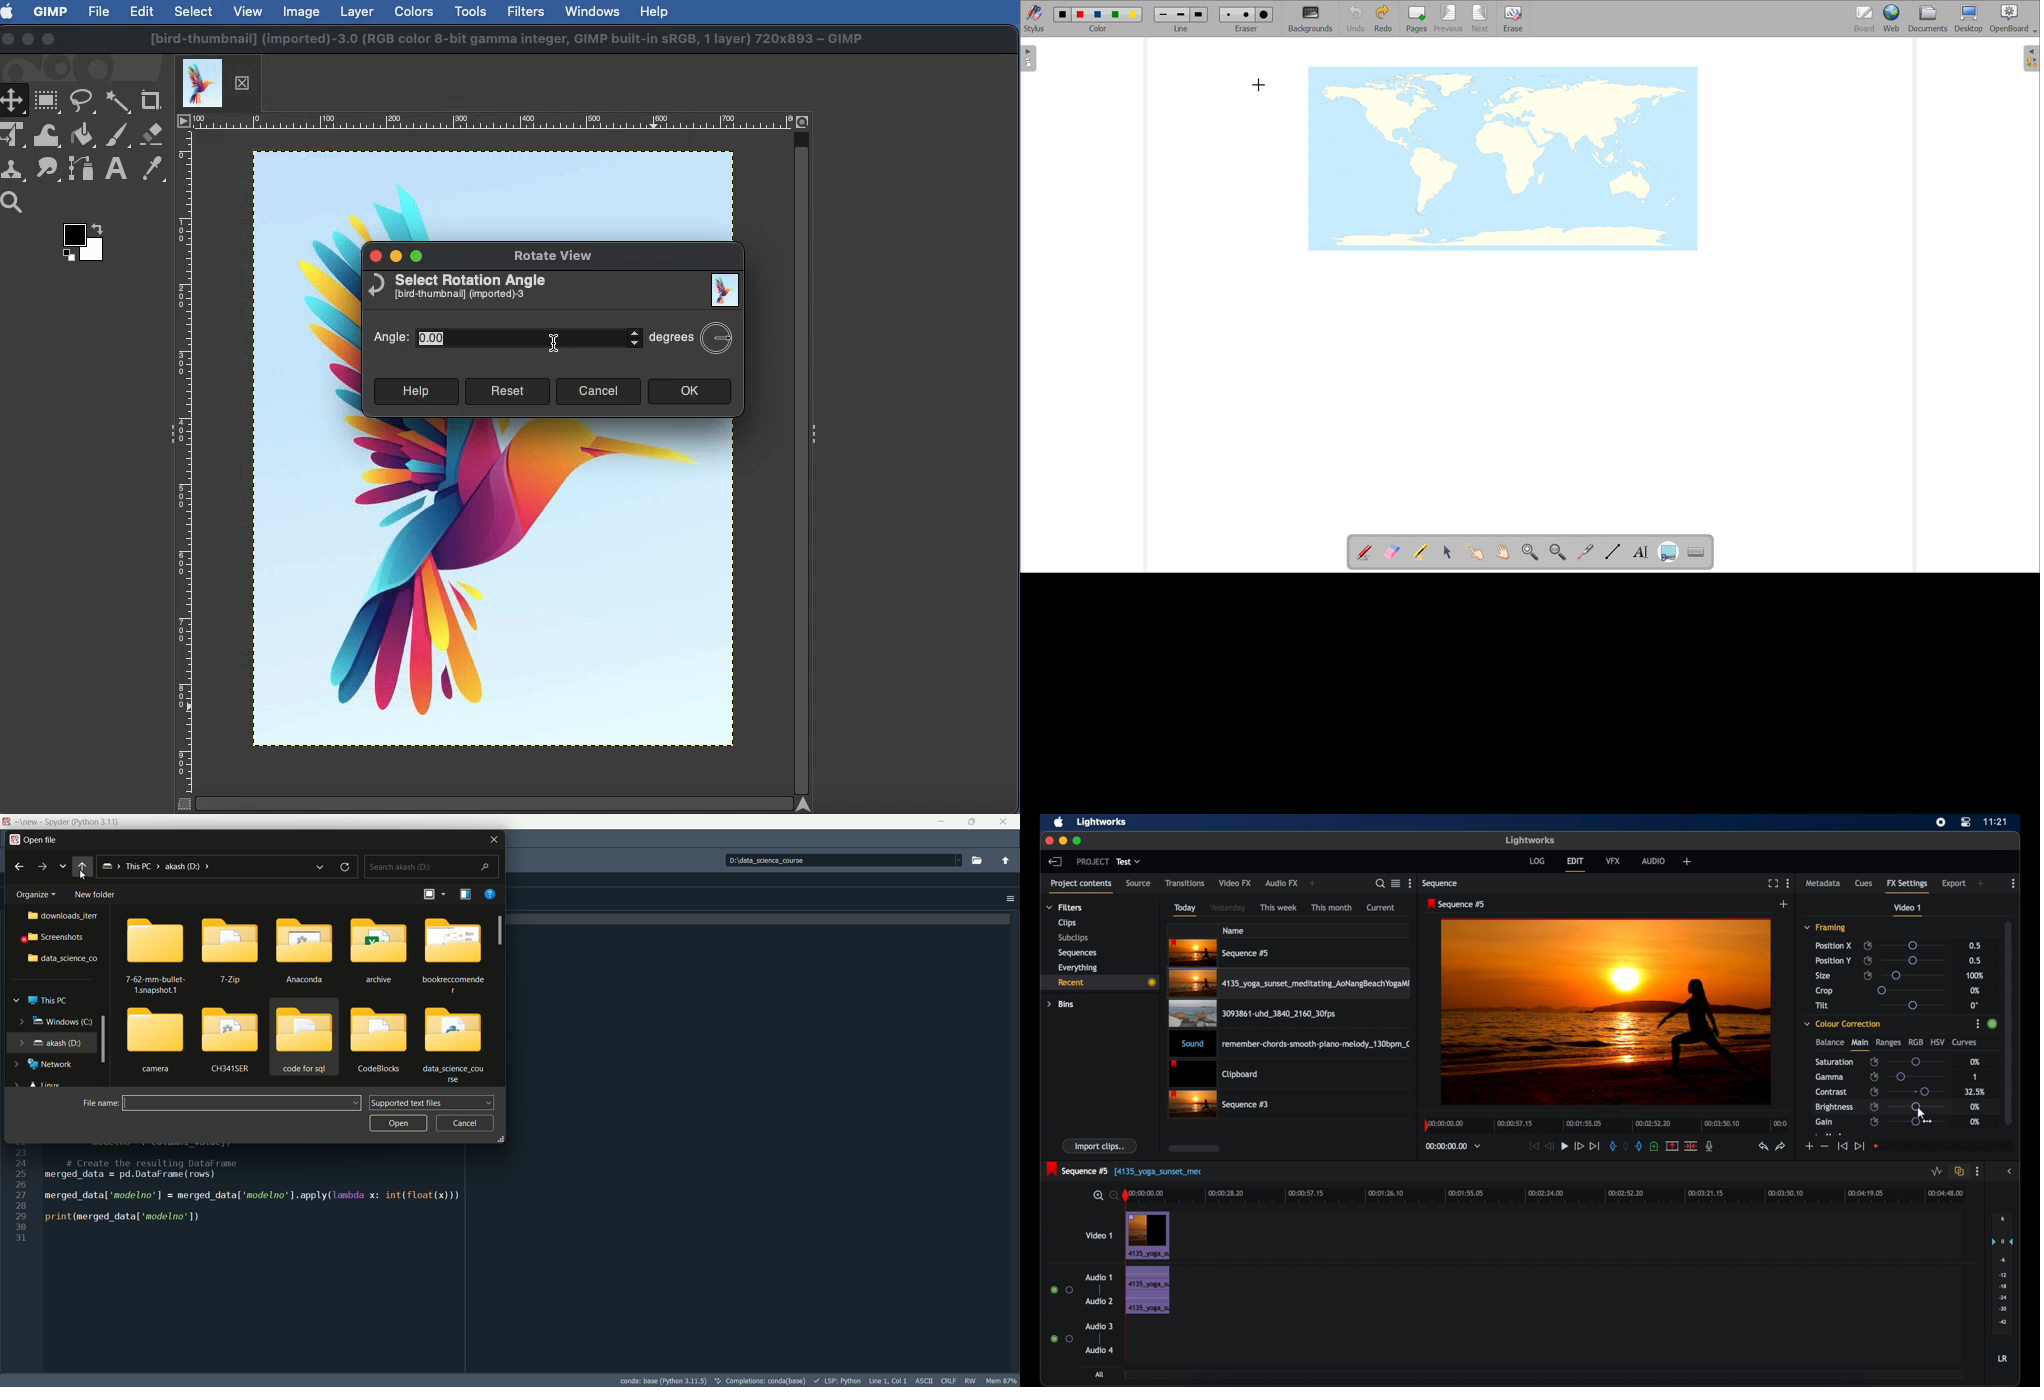 This screenshot has height=1400, width=2044. I want to click on preview pane, so click(466, 894).